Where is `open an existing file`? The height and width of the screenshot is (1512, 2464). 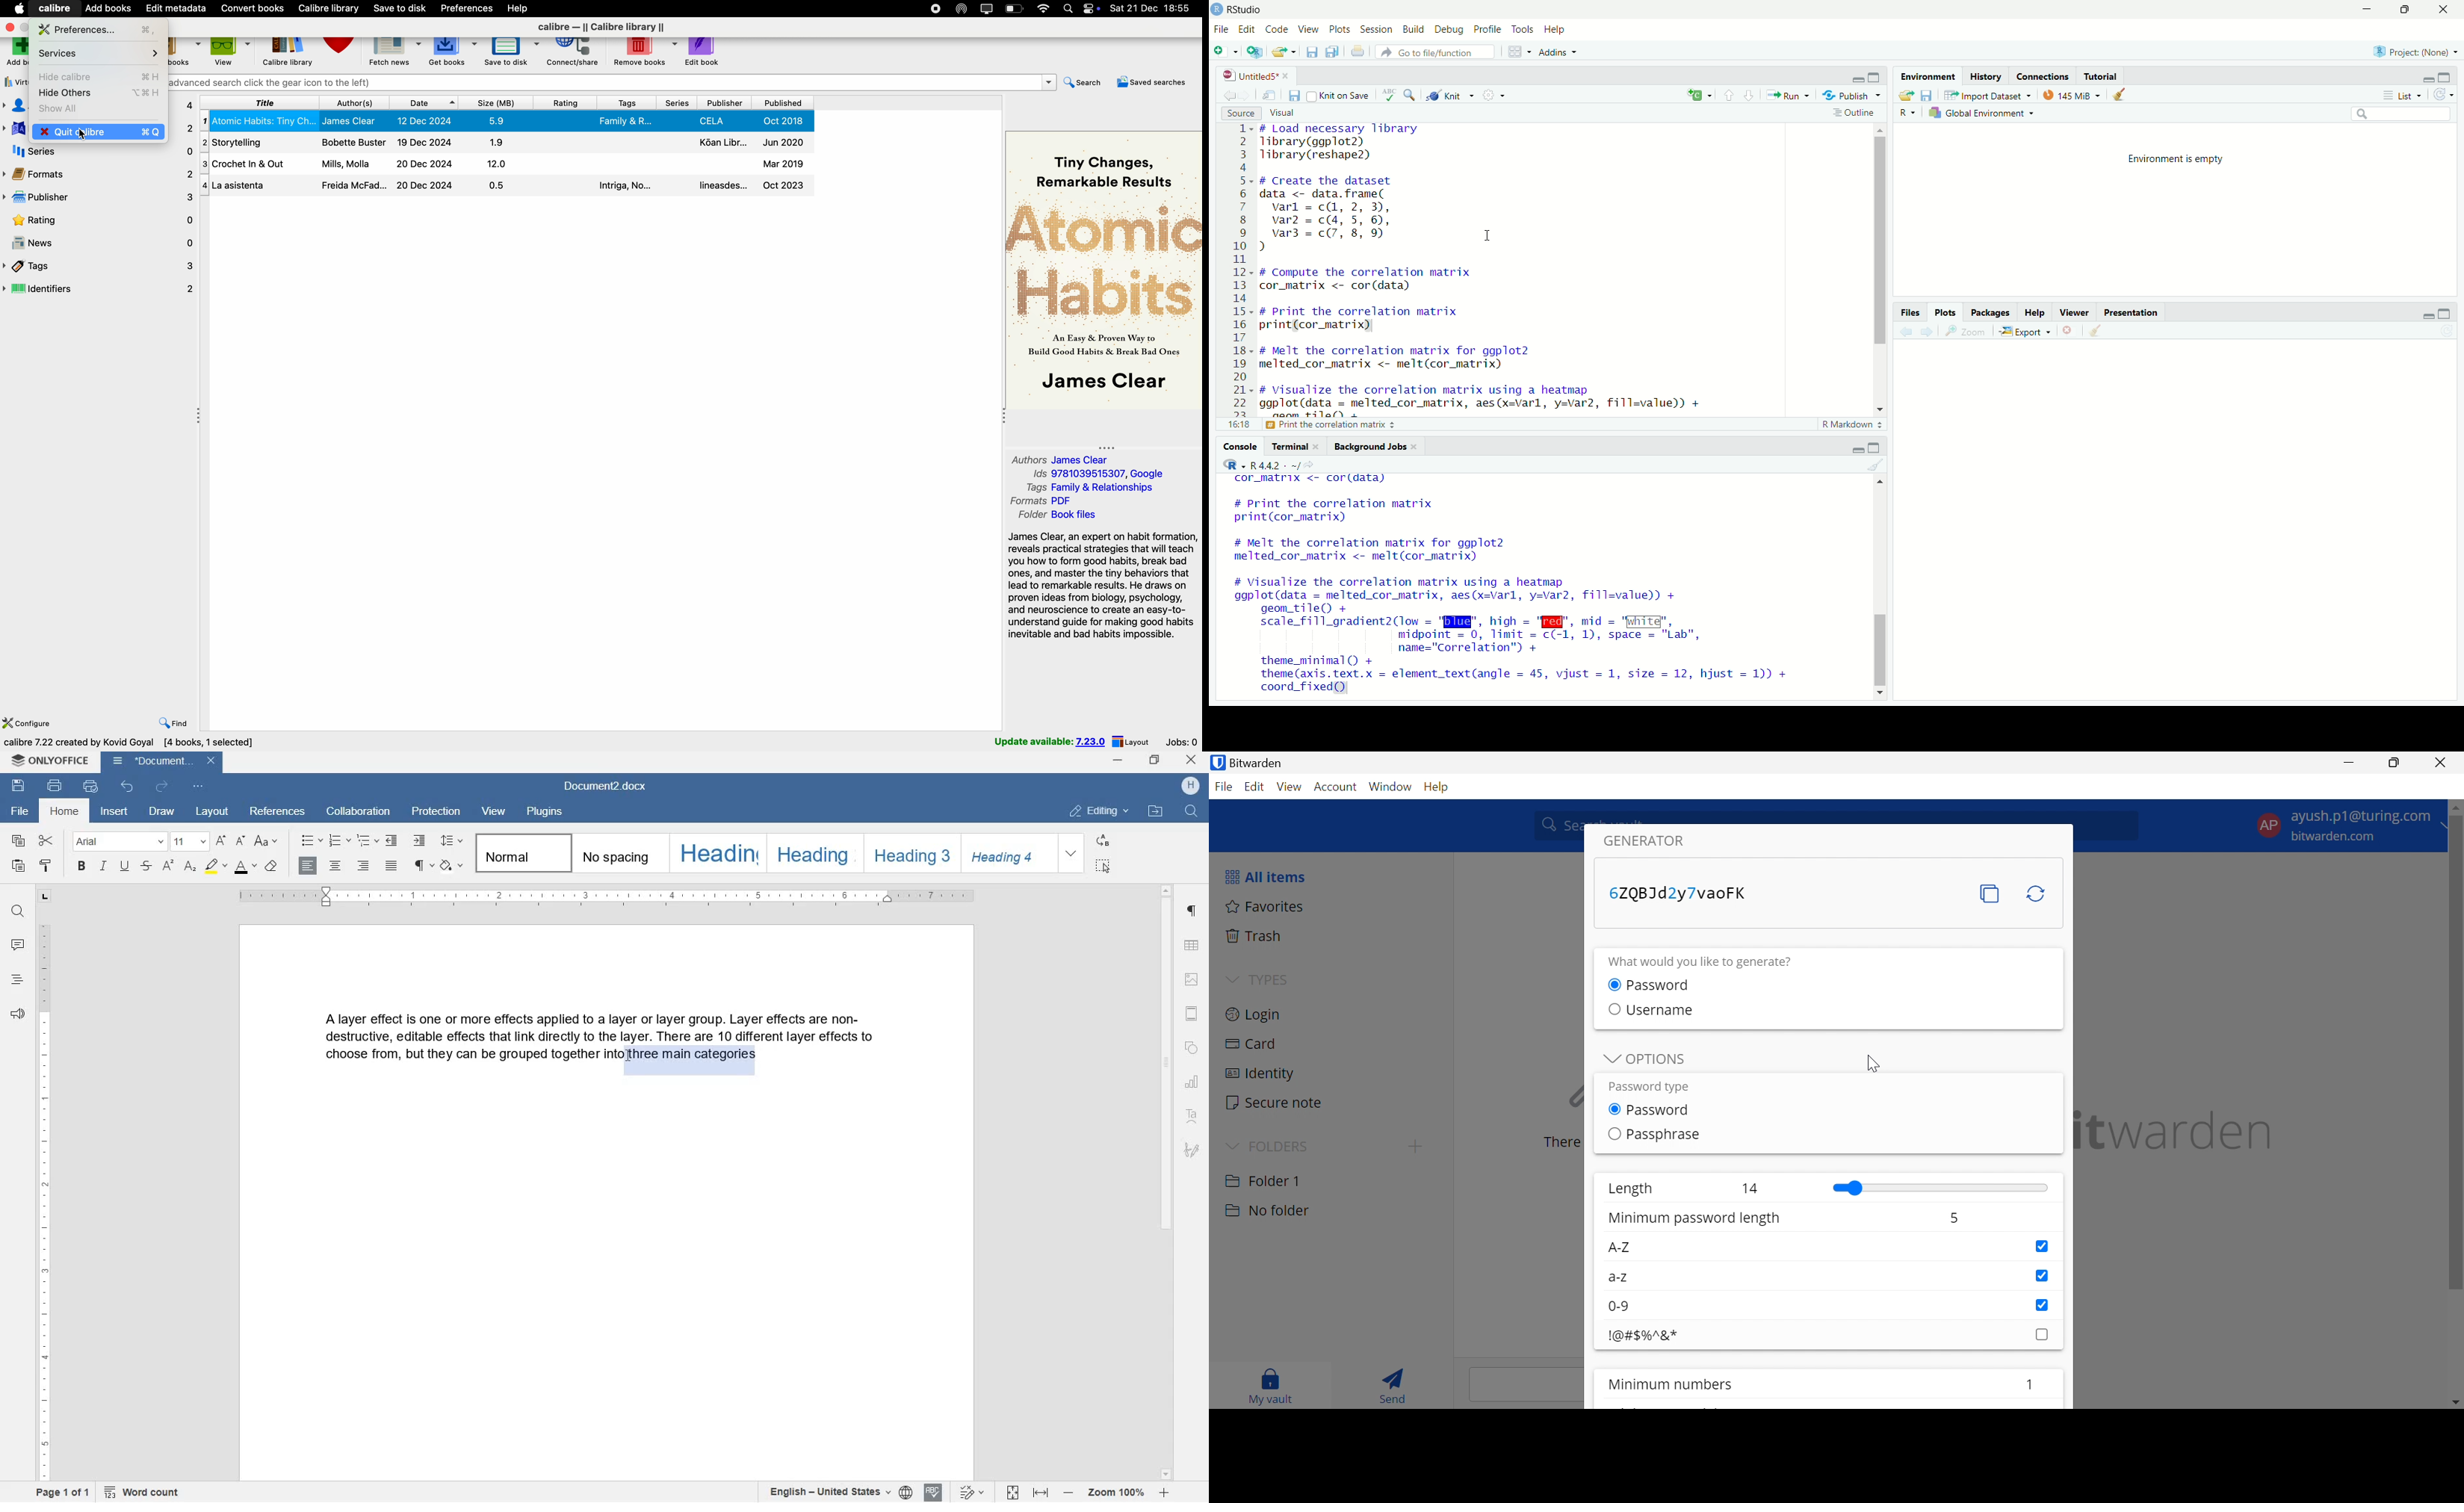
open an existing file is located at coordinates (1283, 52).